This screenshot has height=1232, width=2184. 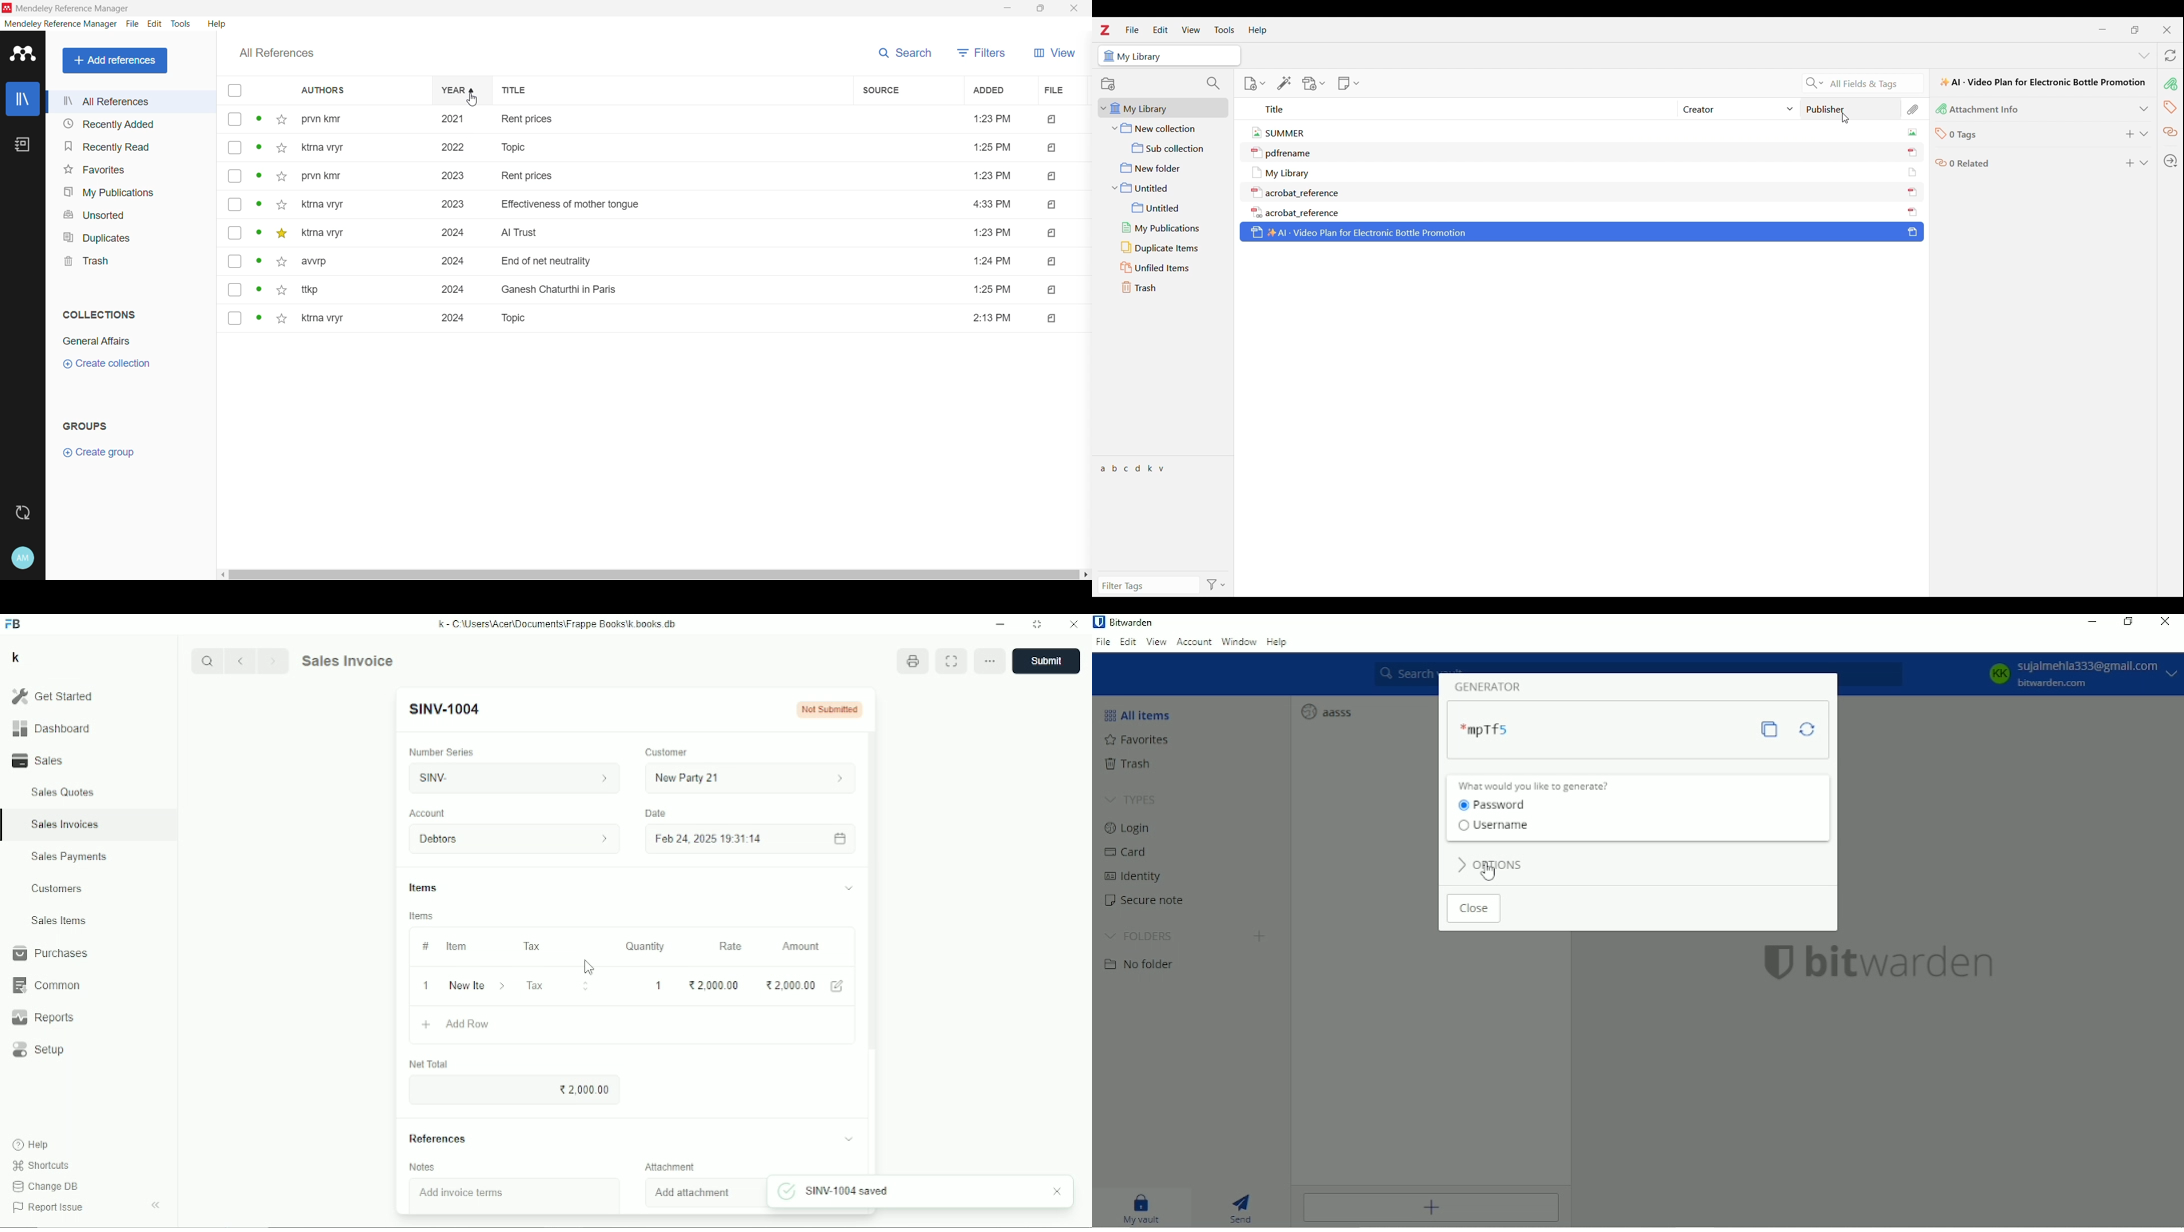 I want to click on Duplicate items, so click(x=1166, y=248).